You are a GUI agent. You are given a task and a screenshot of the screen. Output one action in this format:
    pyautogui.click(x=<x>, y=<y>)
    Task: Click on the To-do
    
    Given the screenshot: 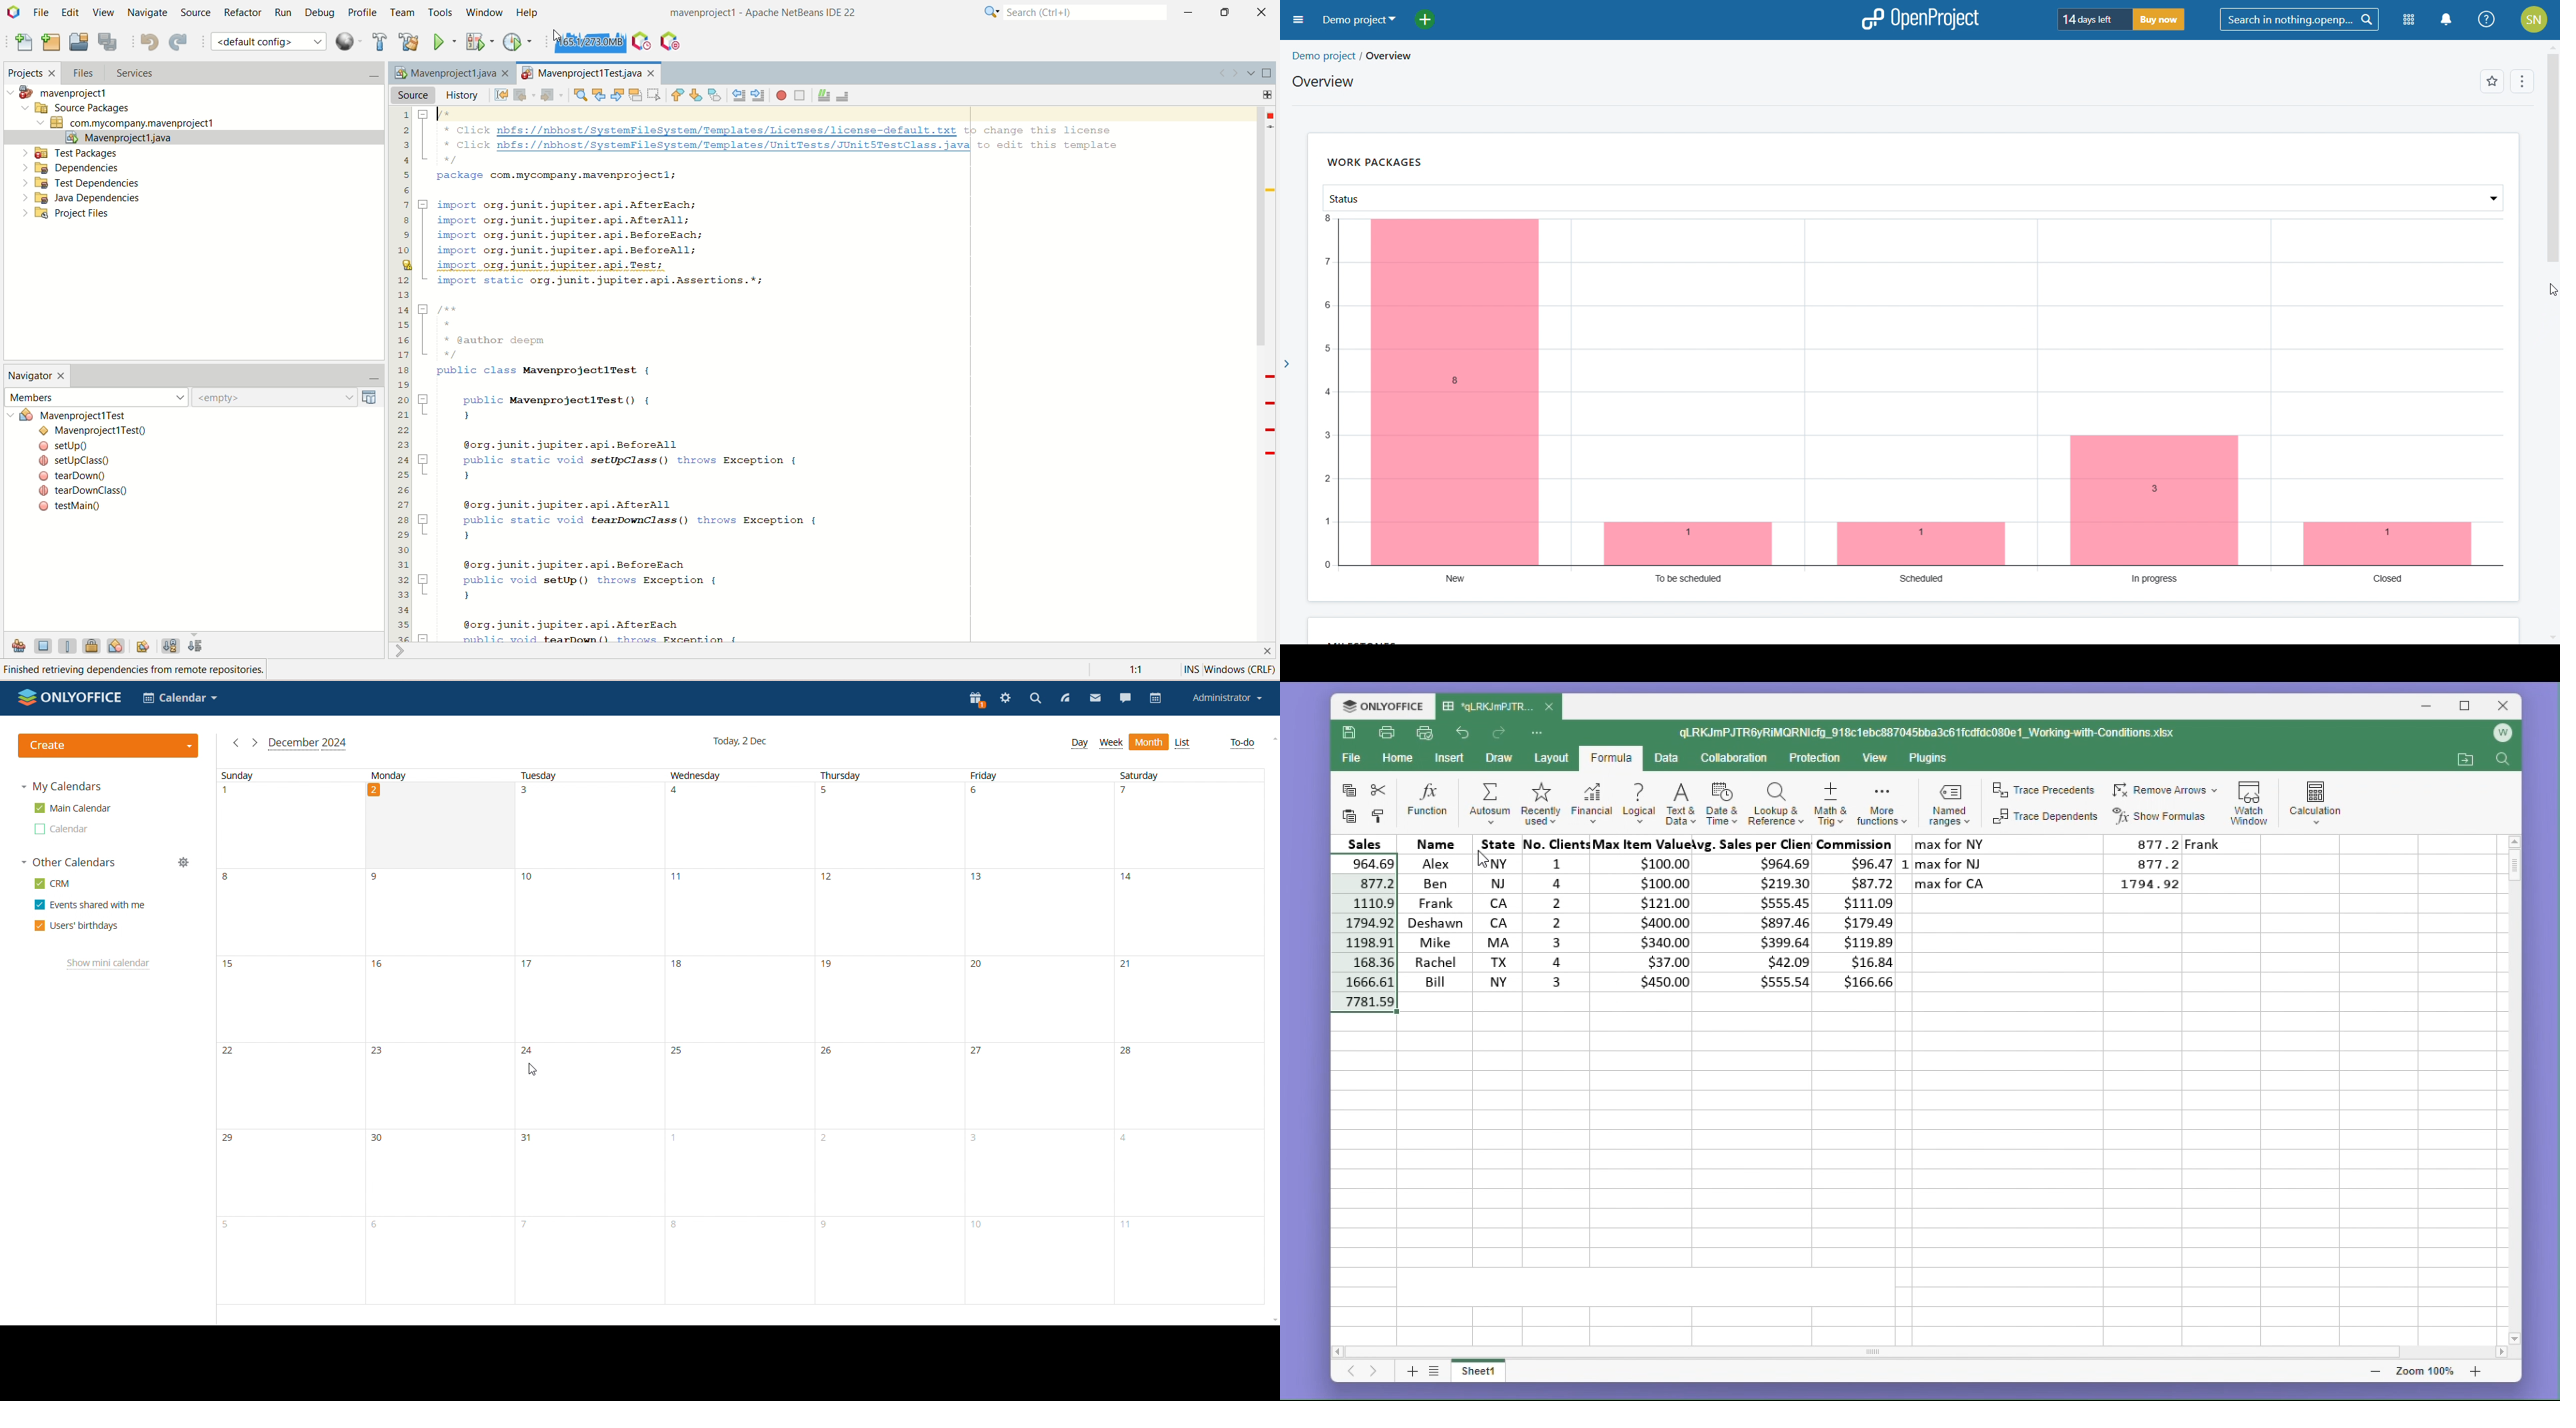 What is the action you would take?
    pyautogui.click(x=1242, y=743)
    